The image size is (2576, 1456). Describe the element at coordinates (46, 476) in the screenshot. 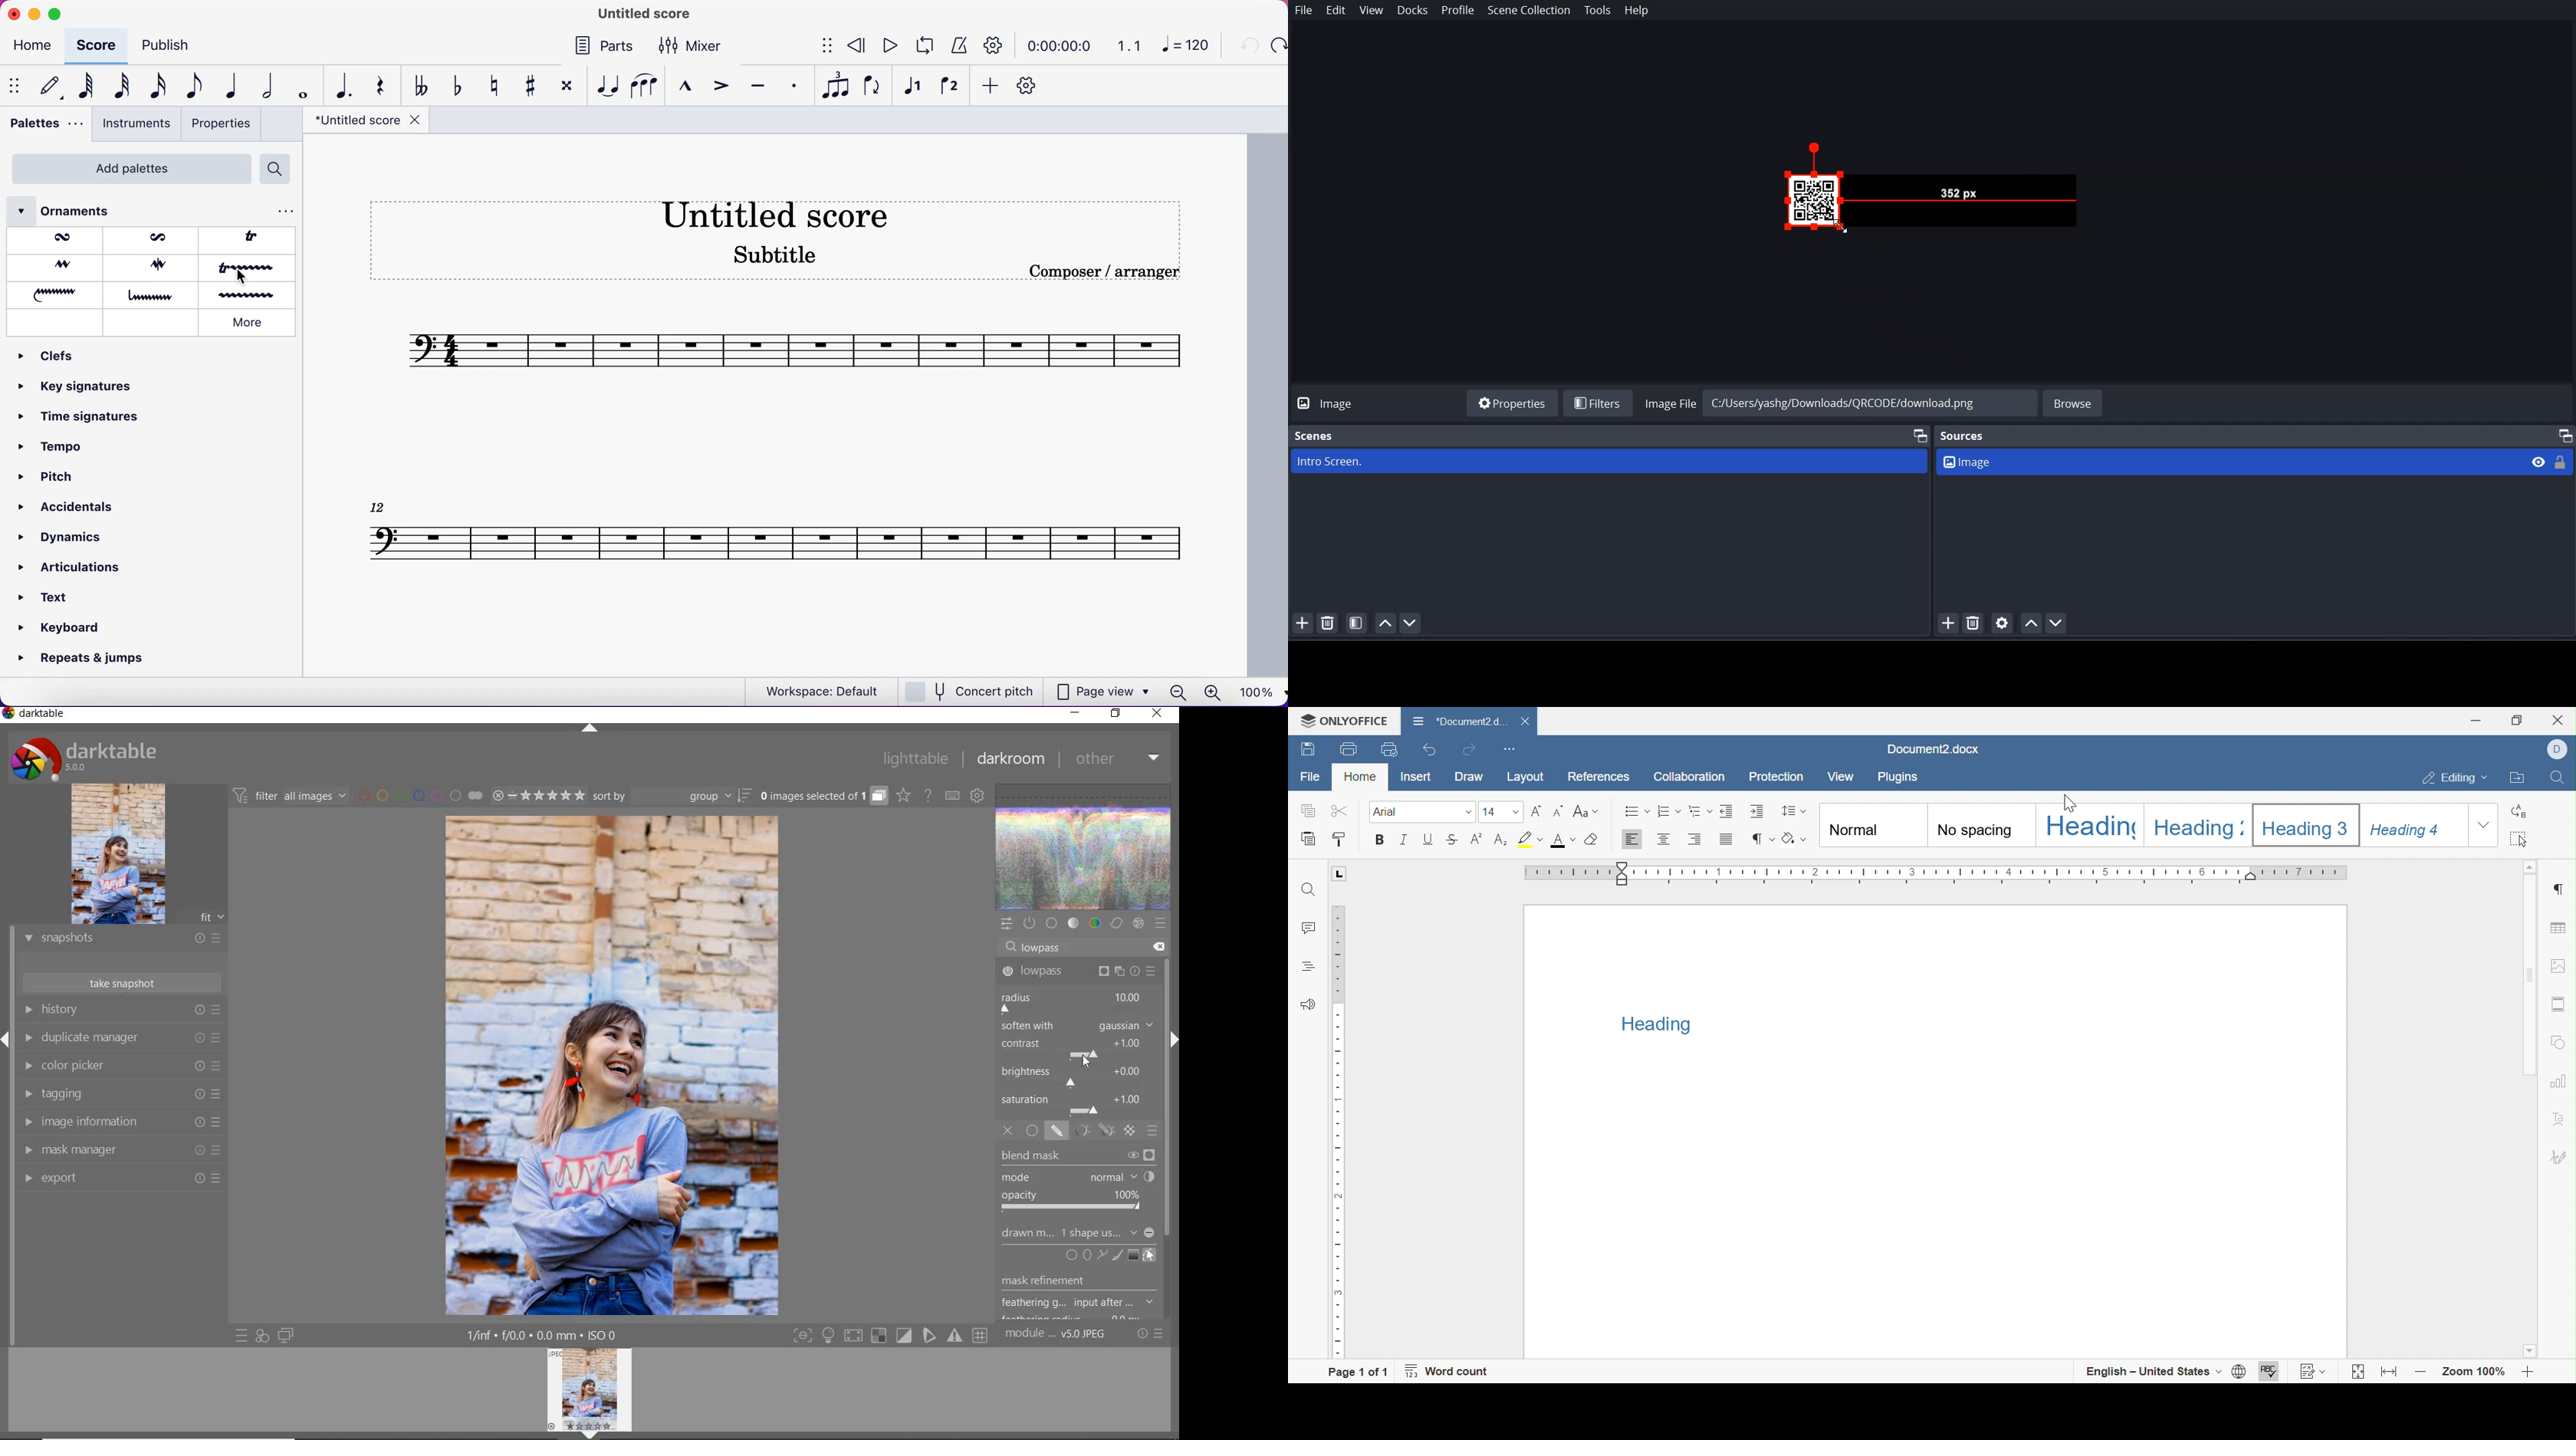

I see `pitch` at that location.